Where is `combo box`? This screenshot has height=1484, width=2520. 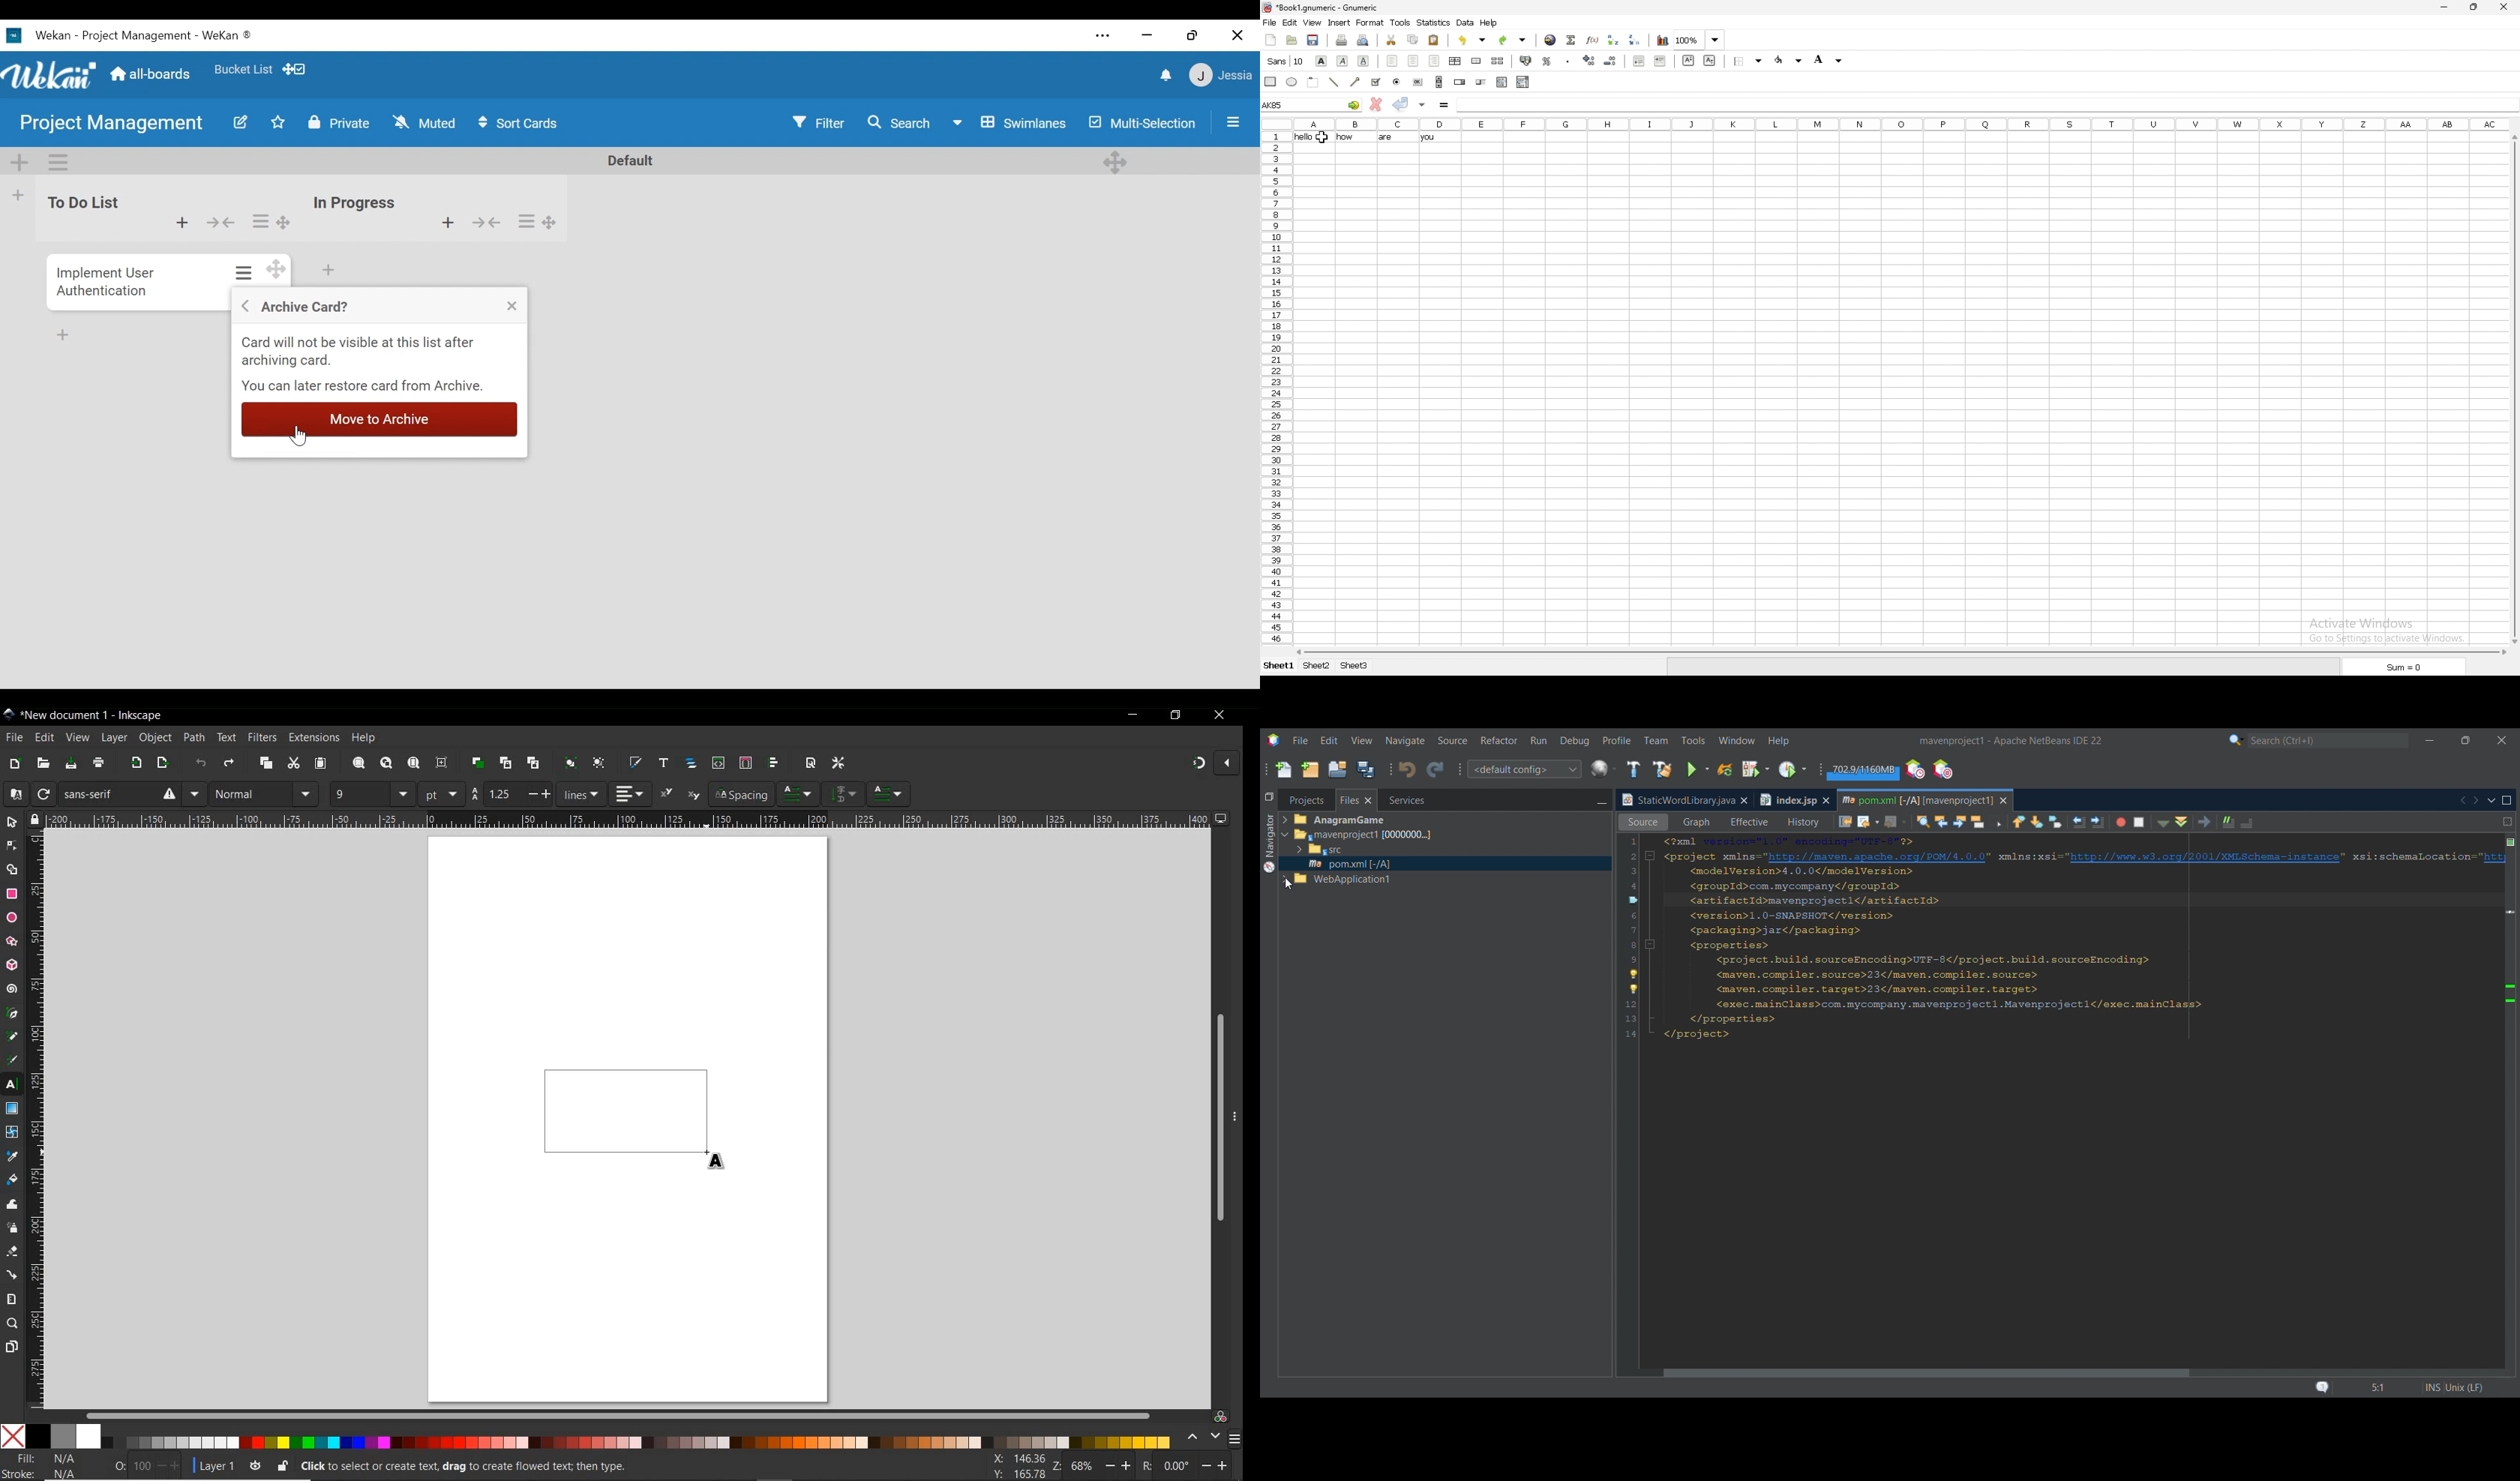
combo box is located at coordinates (1523, 82).